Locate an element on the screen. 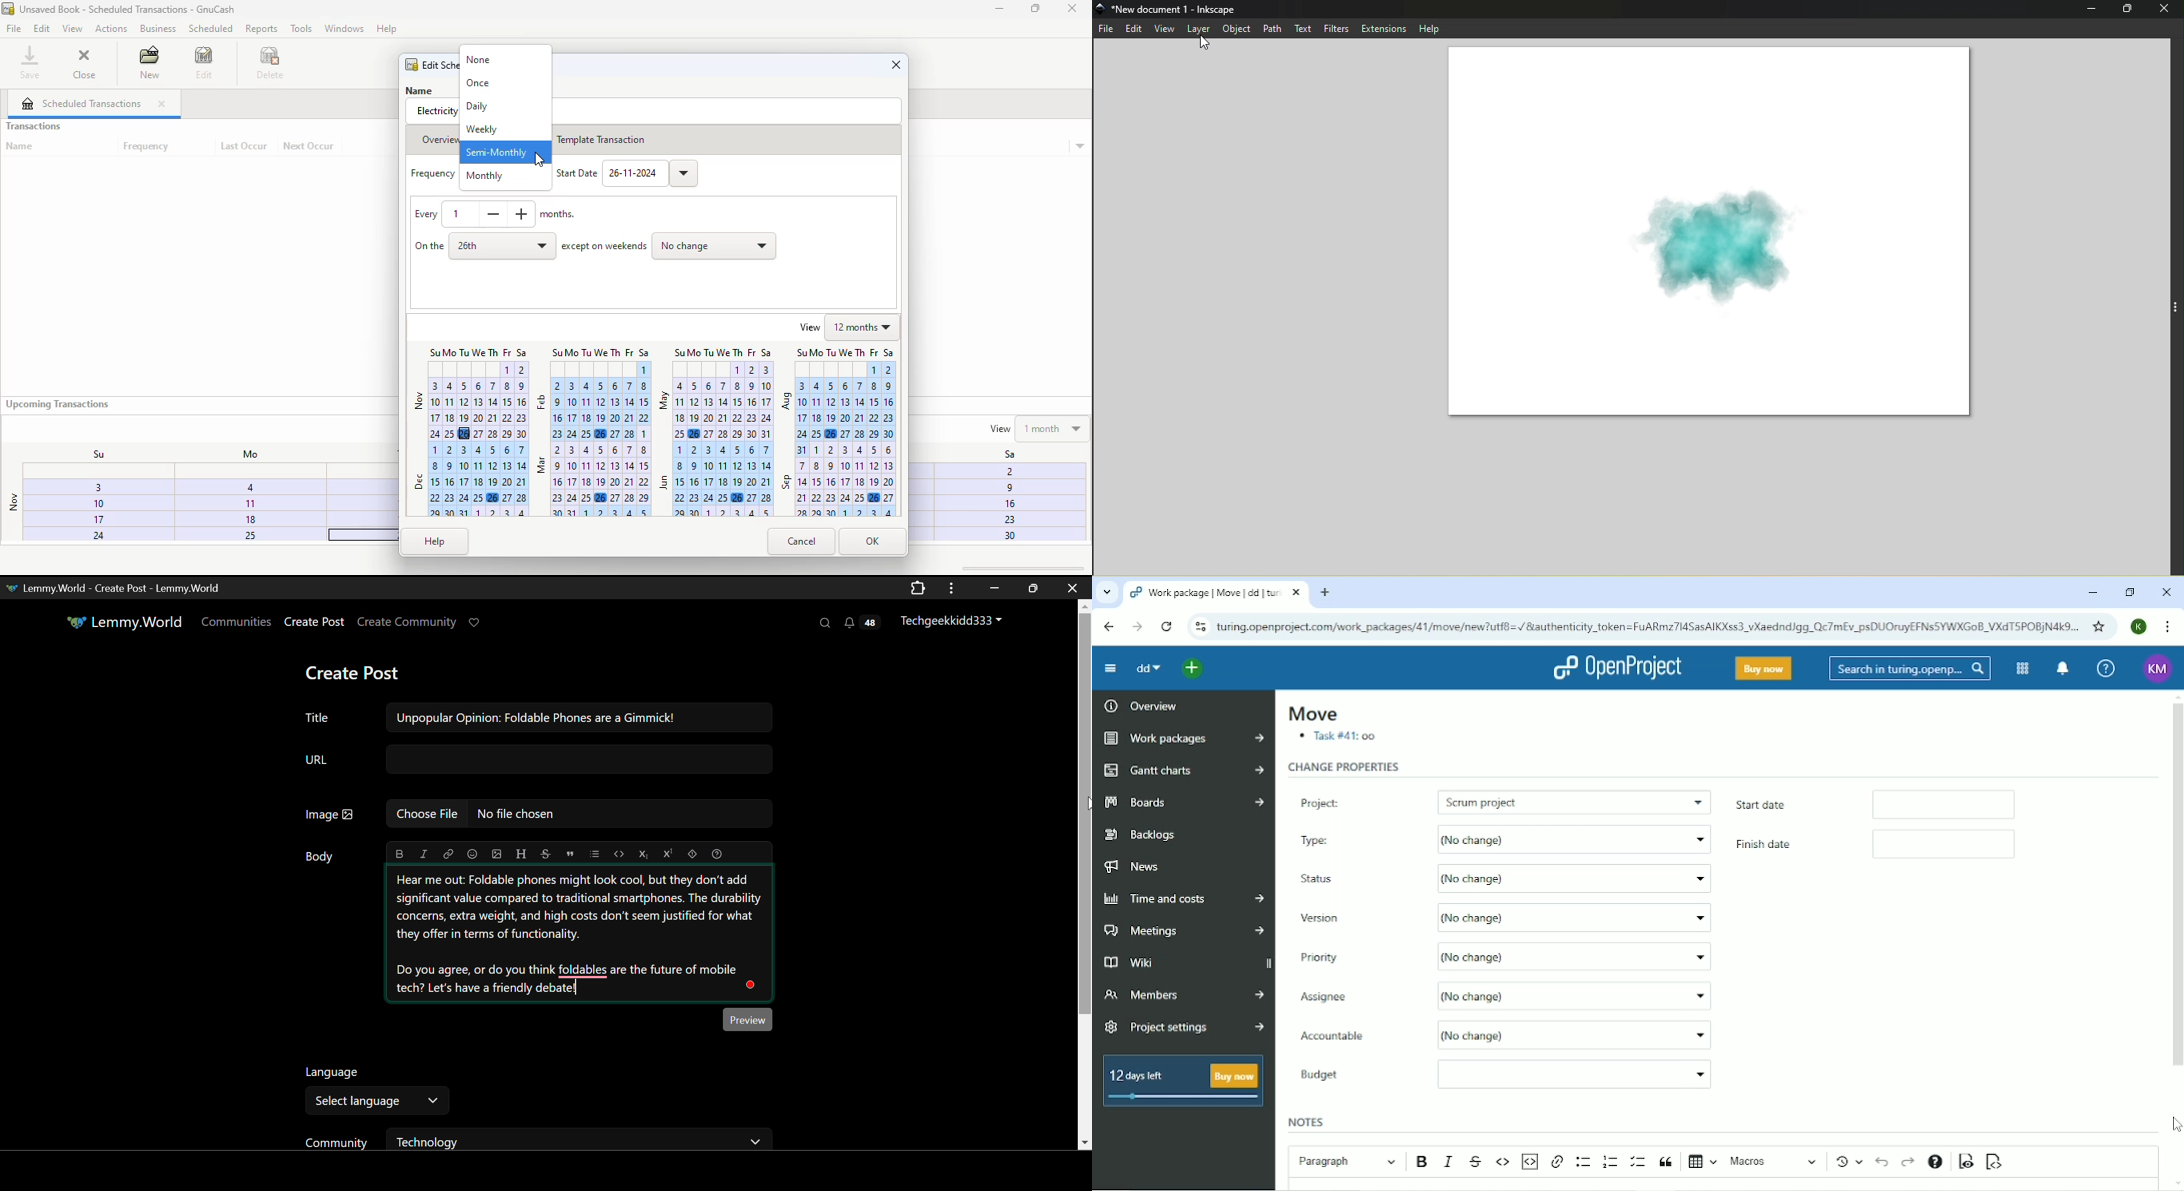 Image resolution: width=2184 pixels, height=1204 pixels. last occur is located at coordinates (244, 146).